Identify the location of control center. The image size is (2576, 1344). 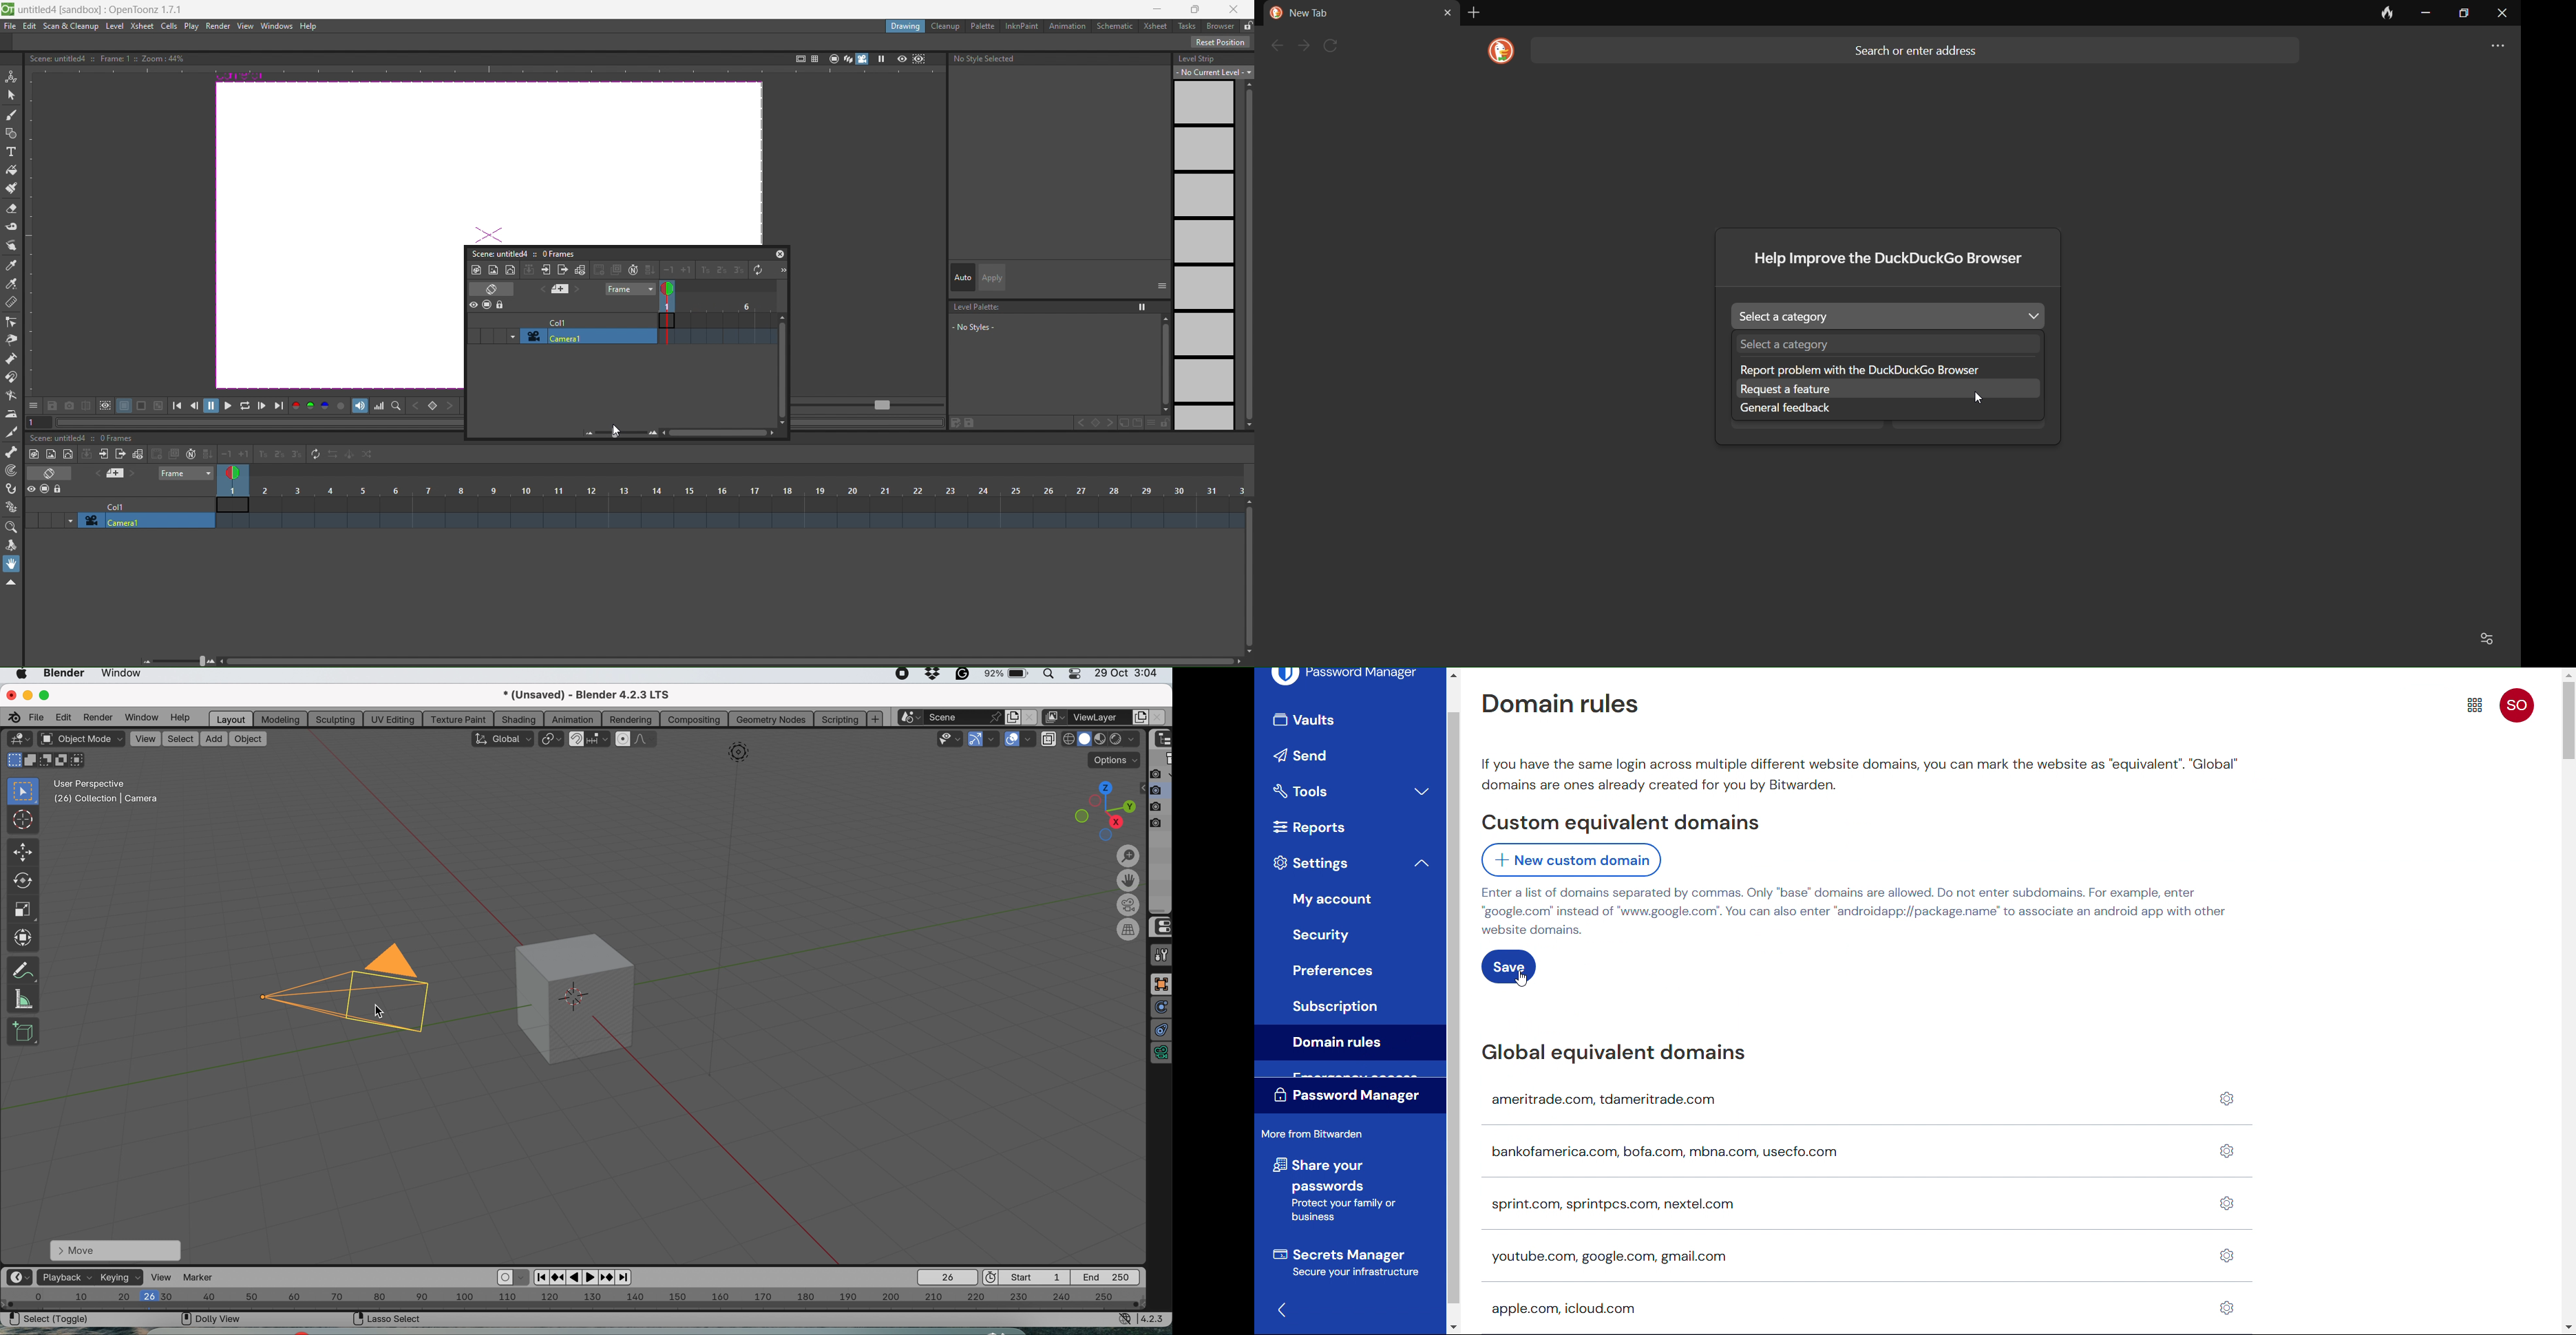
(1079, 676).